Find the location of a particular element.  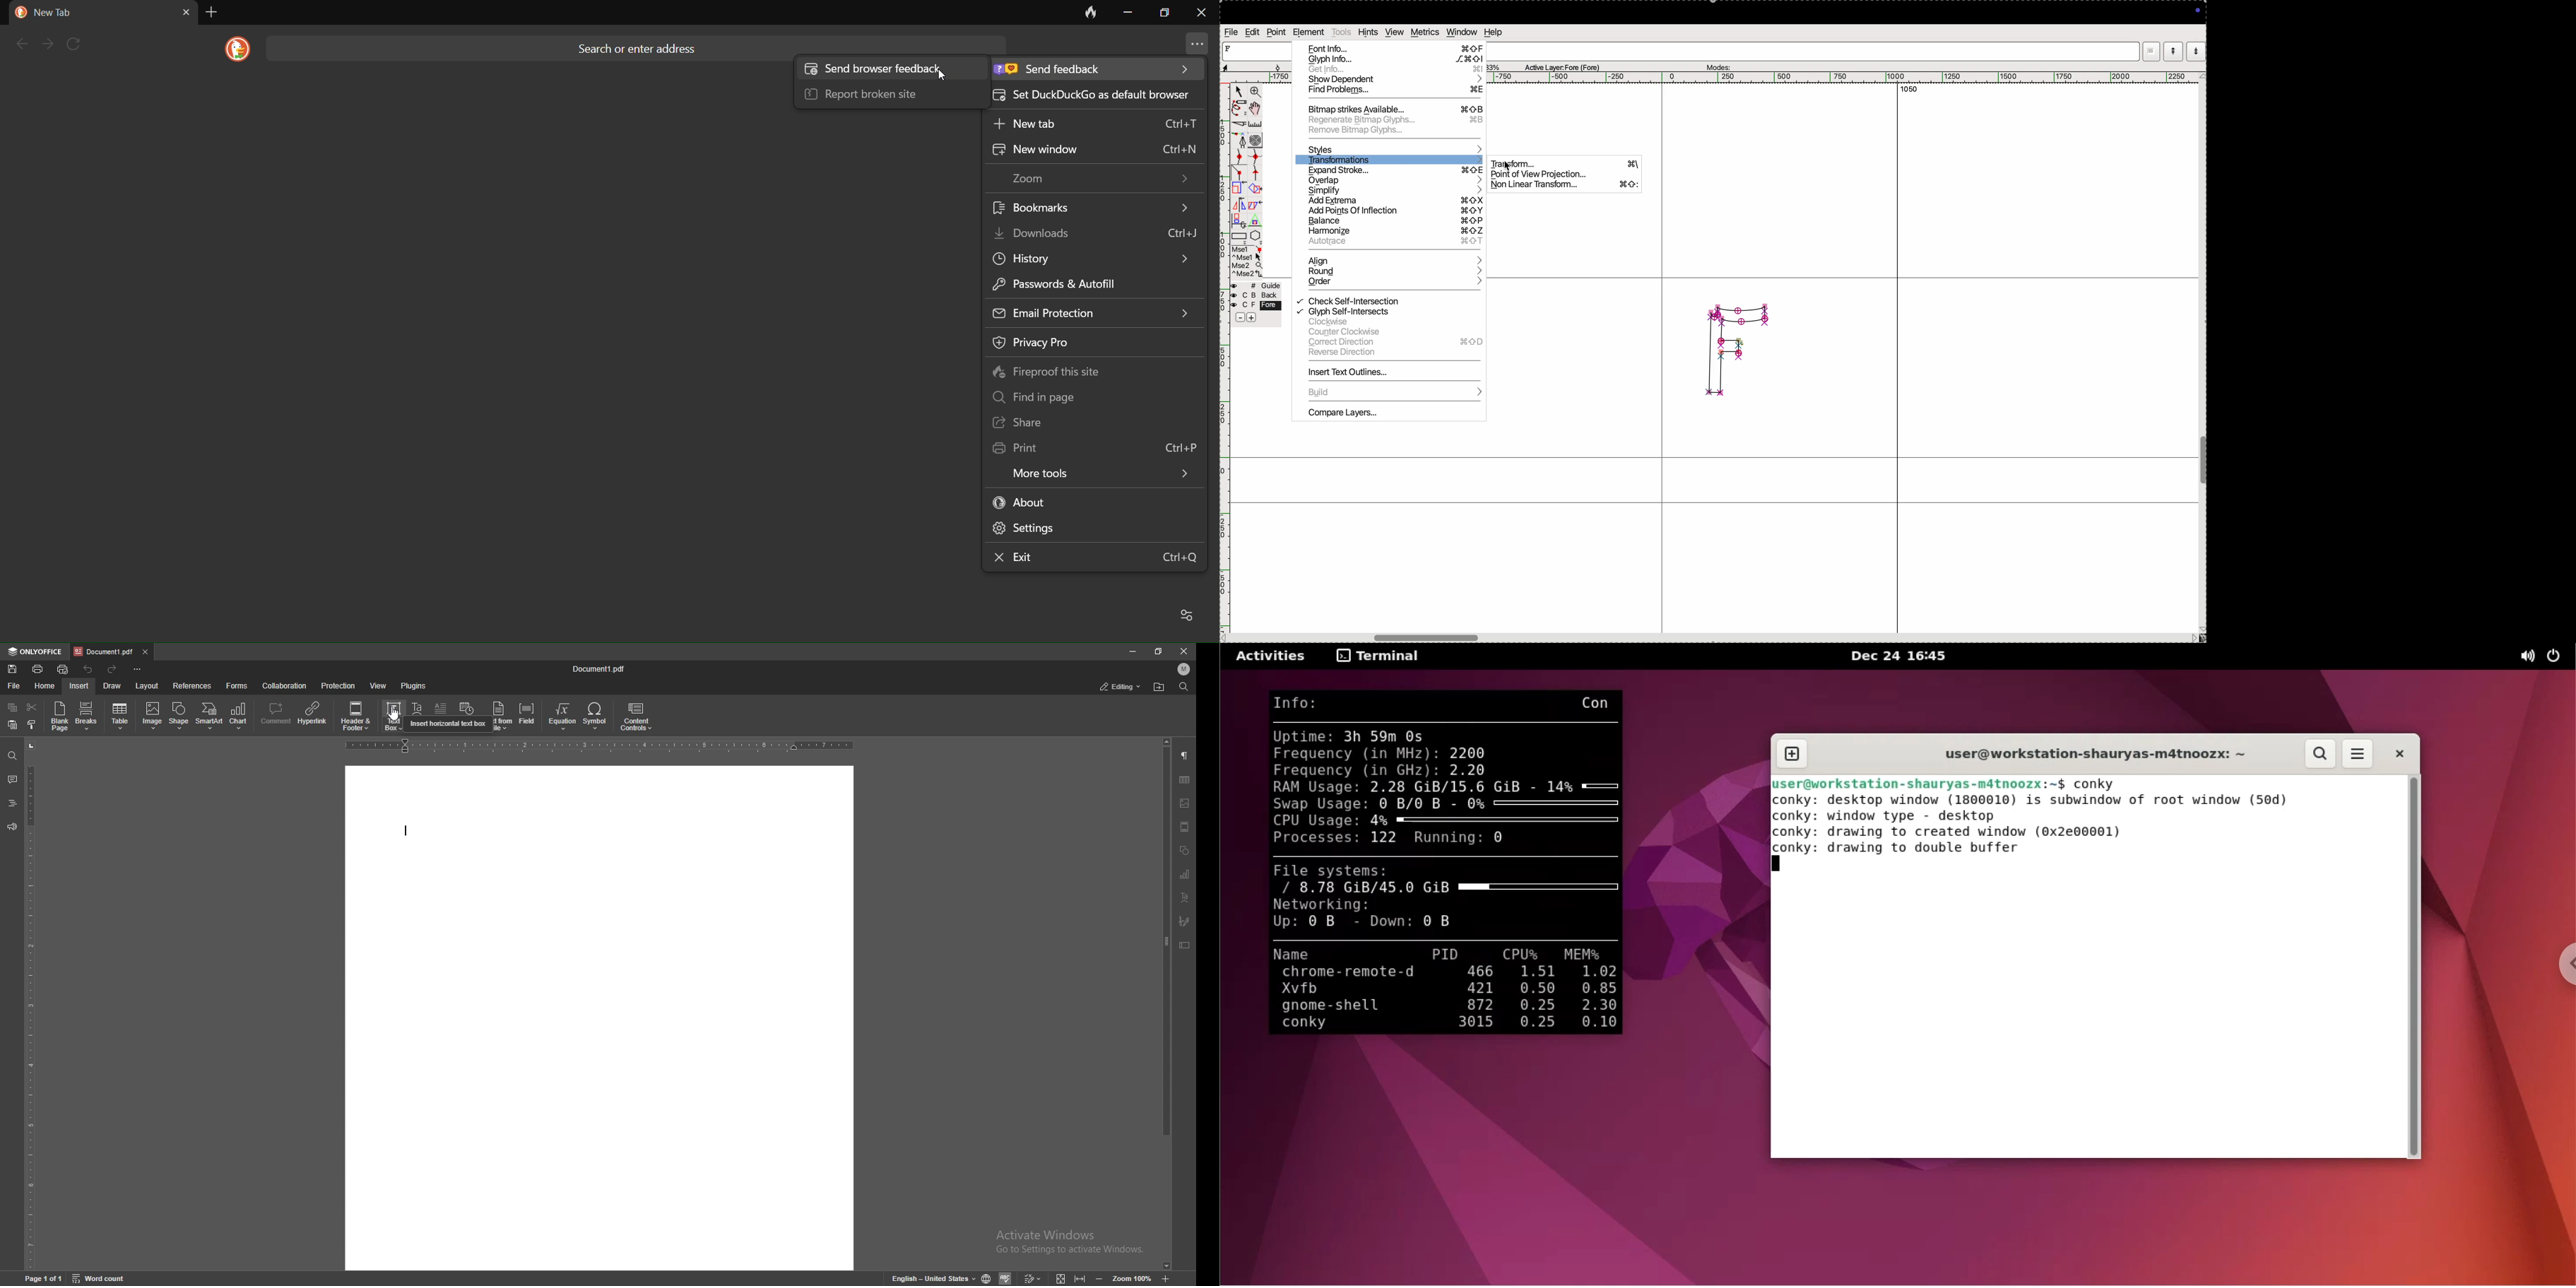

resize is located at coordinates (1158, 652).